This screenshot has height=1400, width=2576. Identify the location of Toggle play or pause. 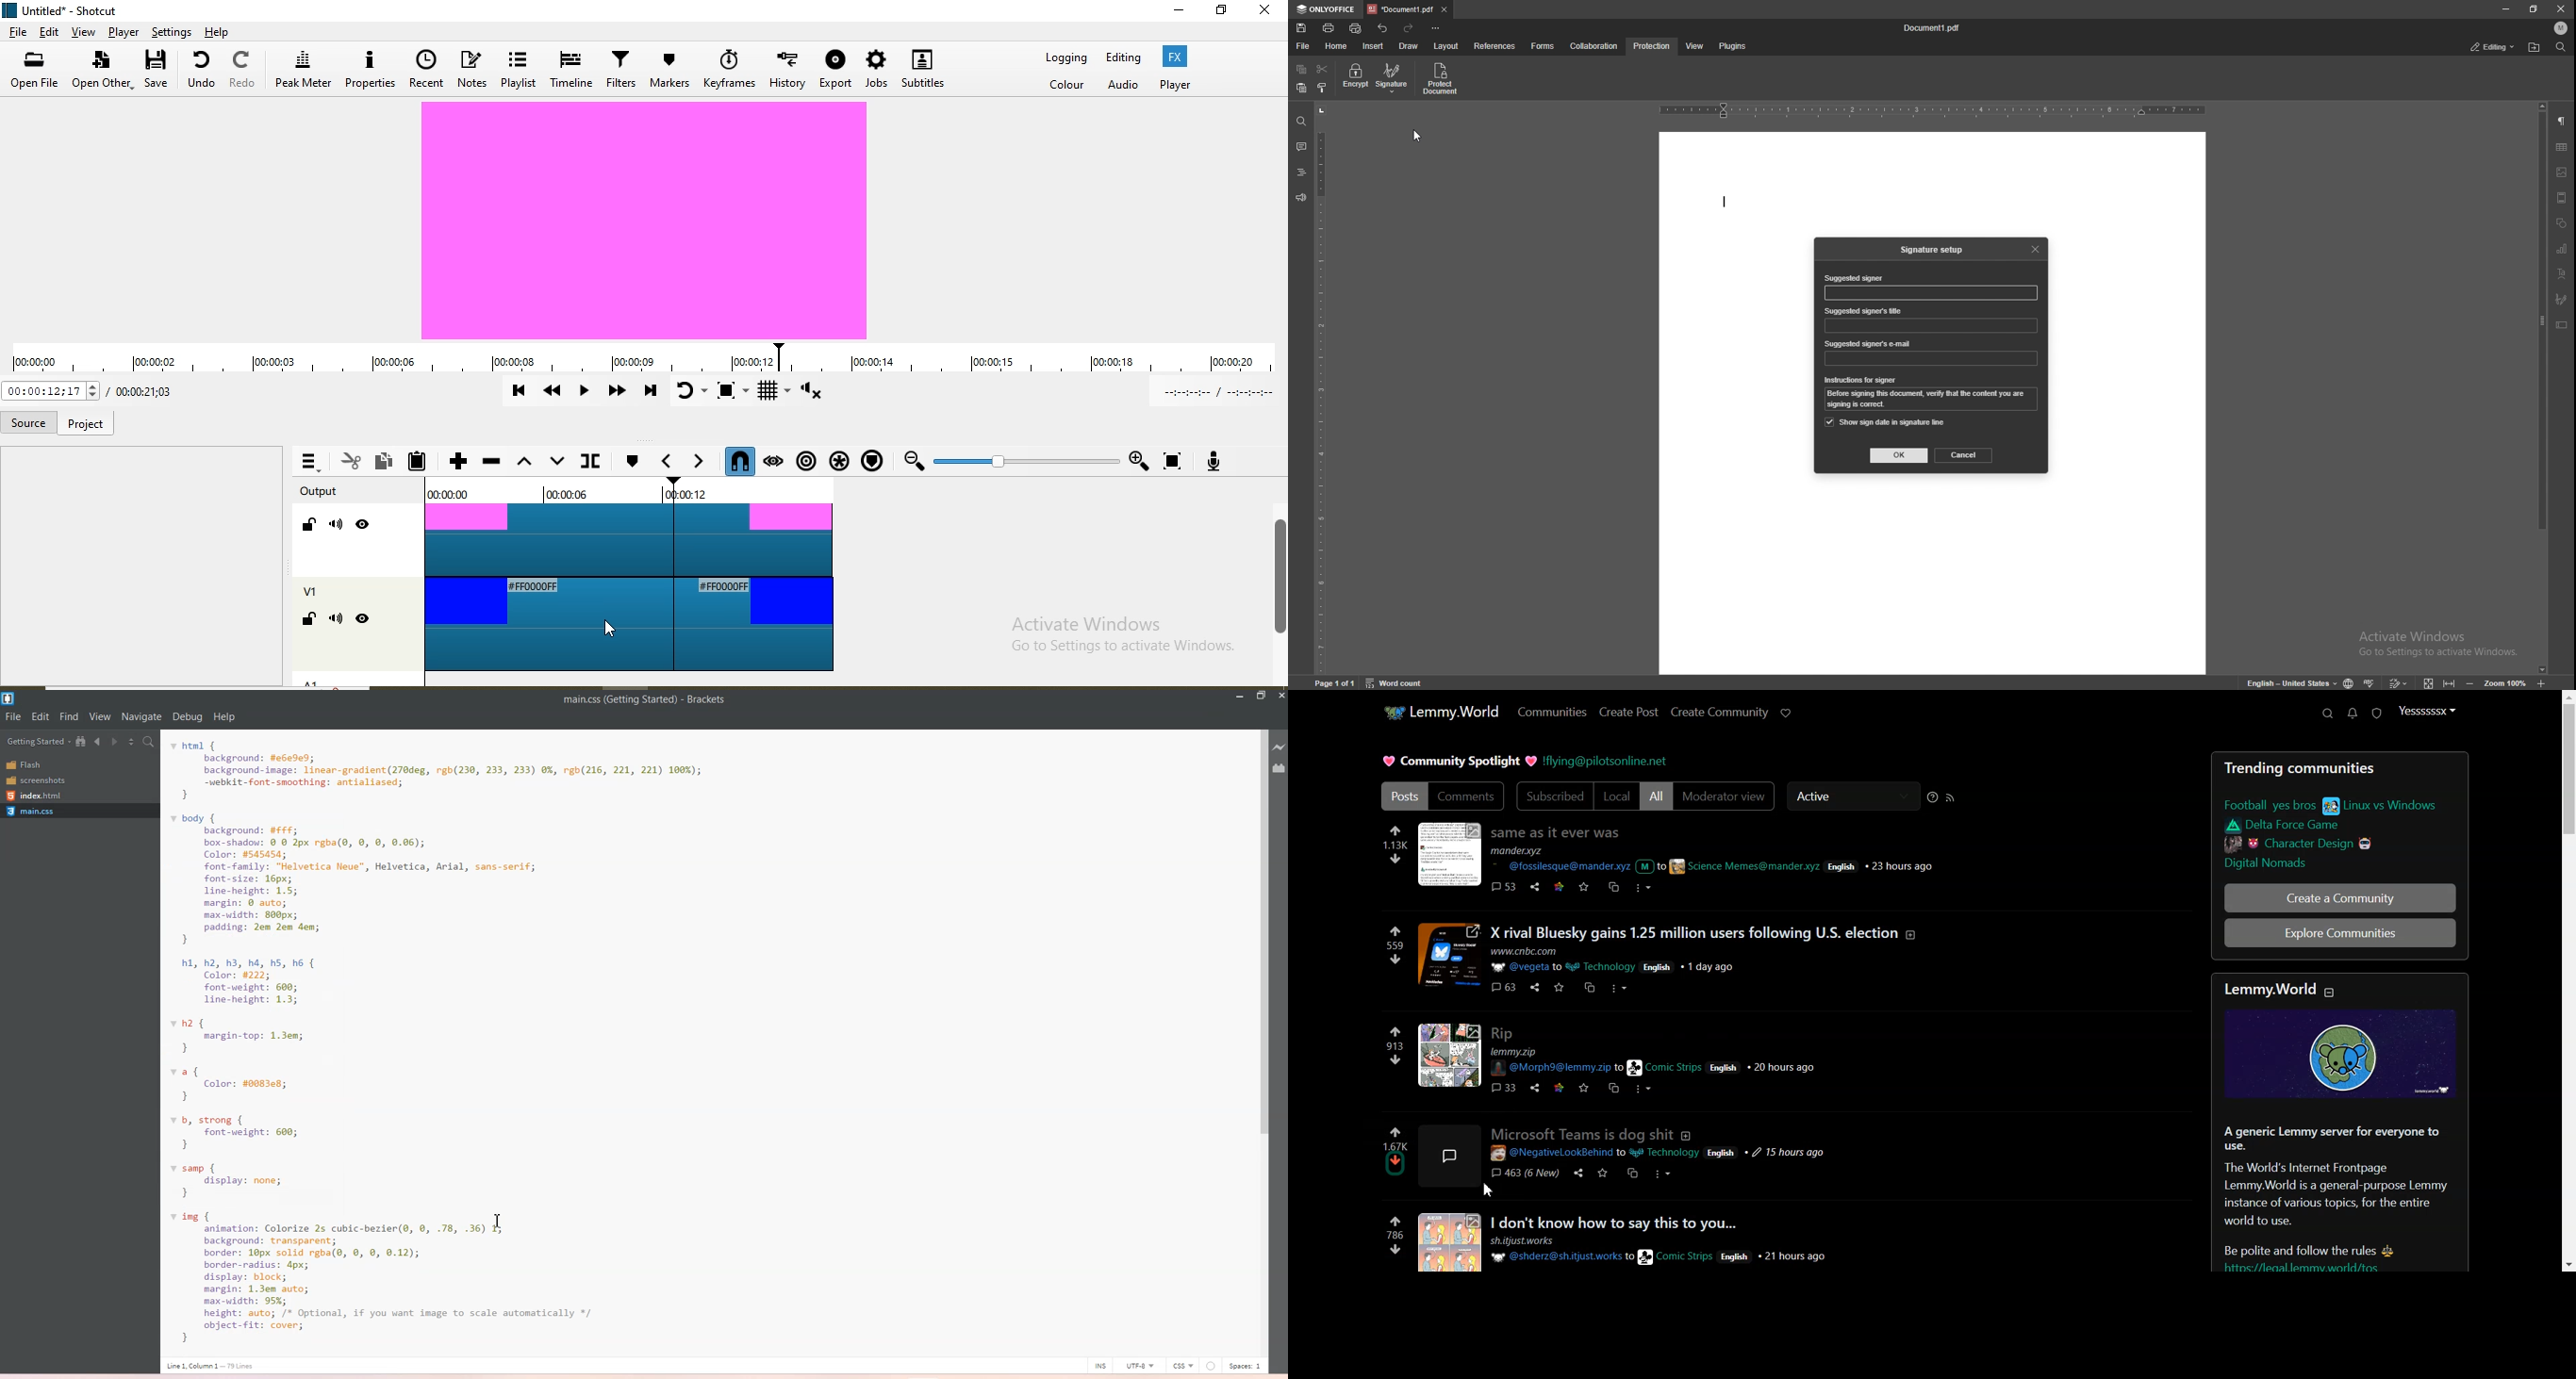
(581, 389).